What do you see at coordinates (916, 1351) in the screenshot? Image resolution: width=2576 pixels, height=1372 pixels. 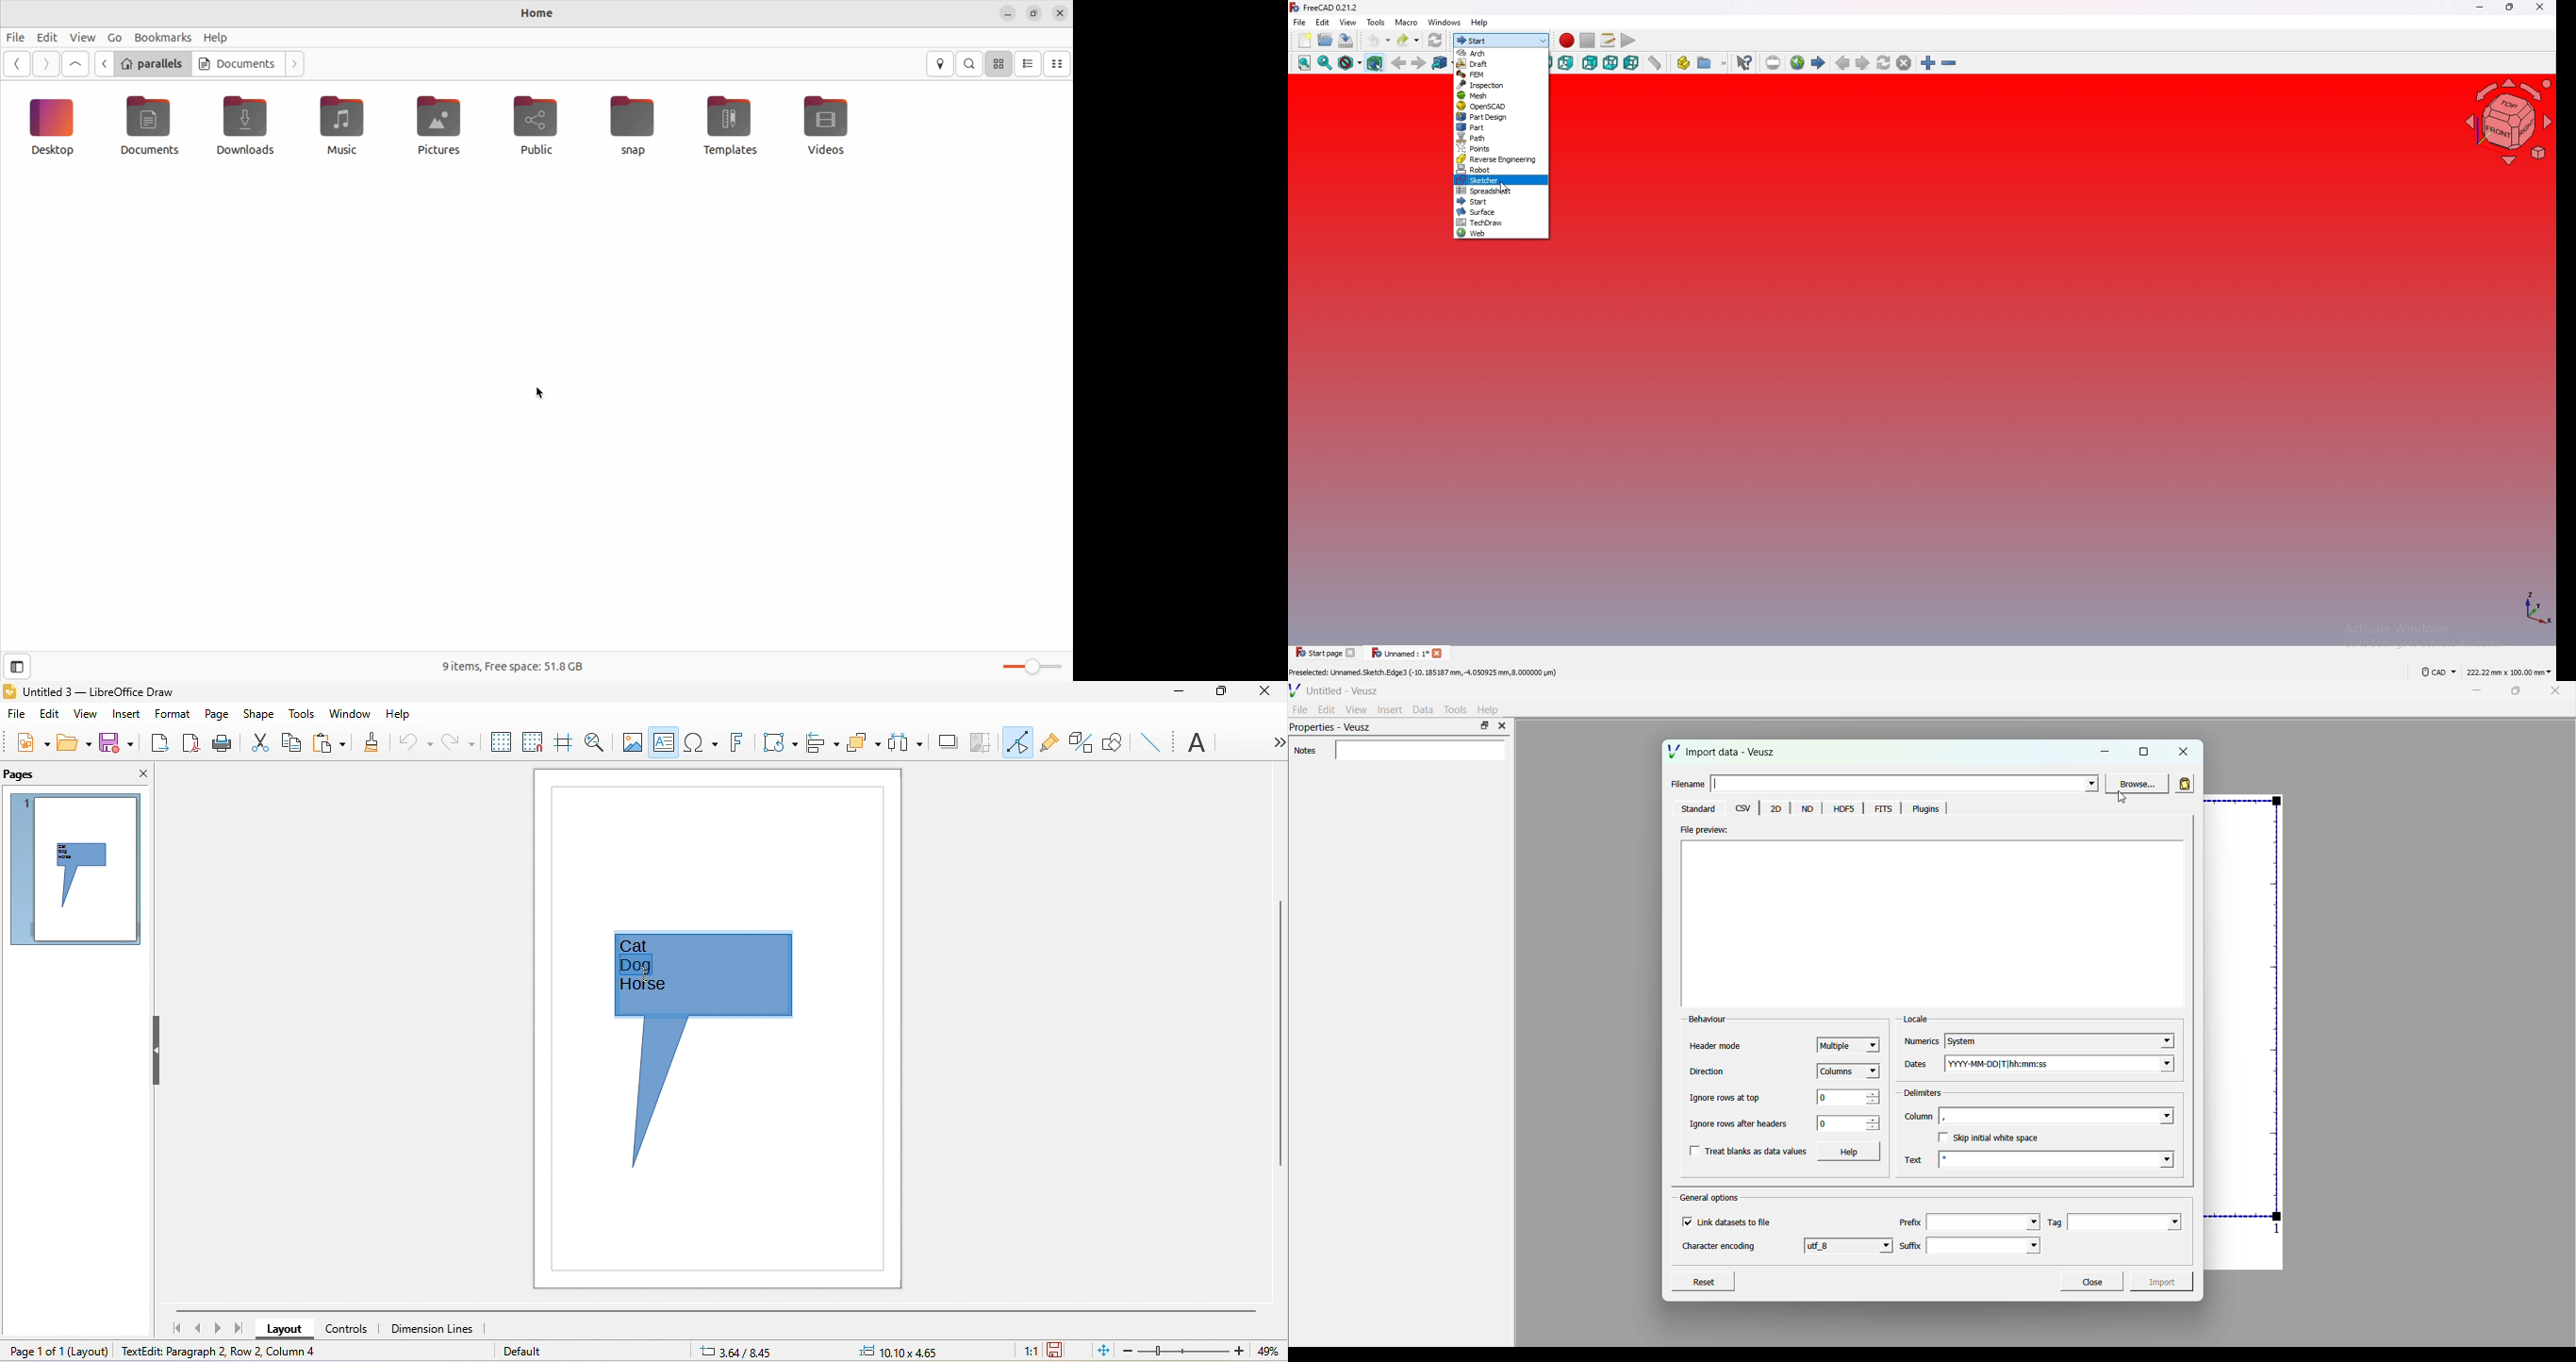 I see `10.10x4.65` at bounding box center [916, 1351].